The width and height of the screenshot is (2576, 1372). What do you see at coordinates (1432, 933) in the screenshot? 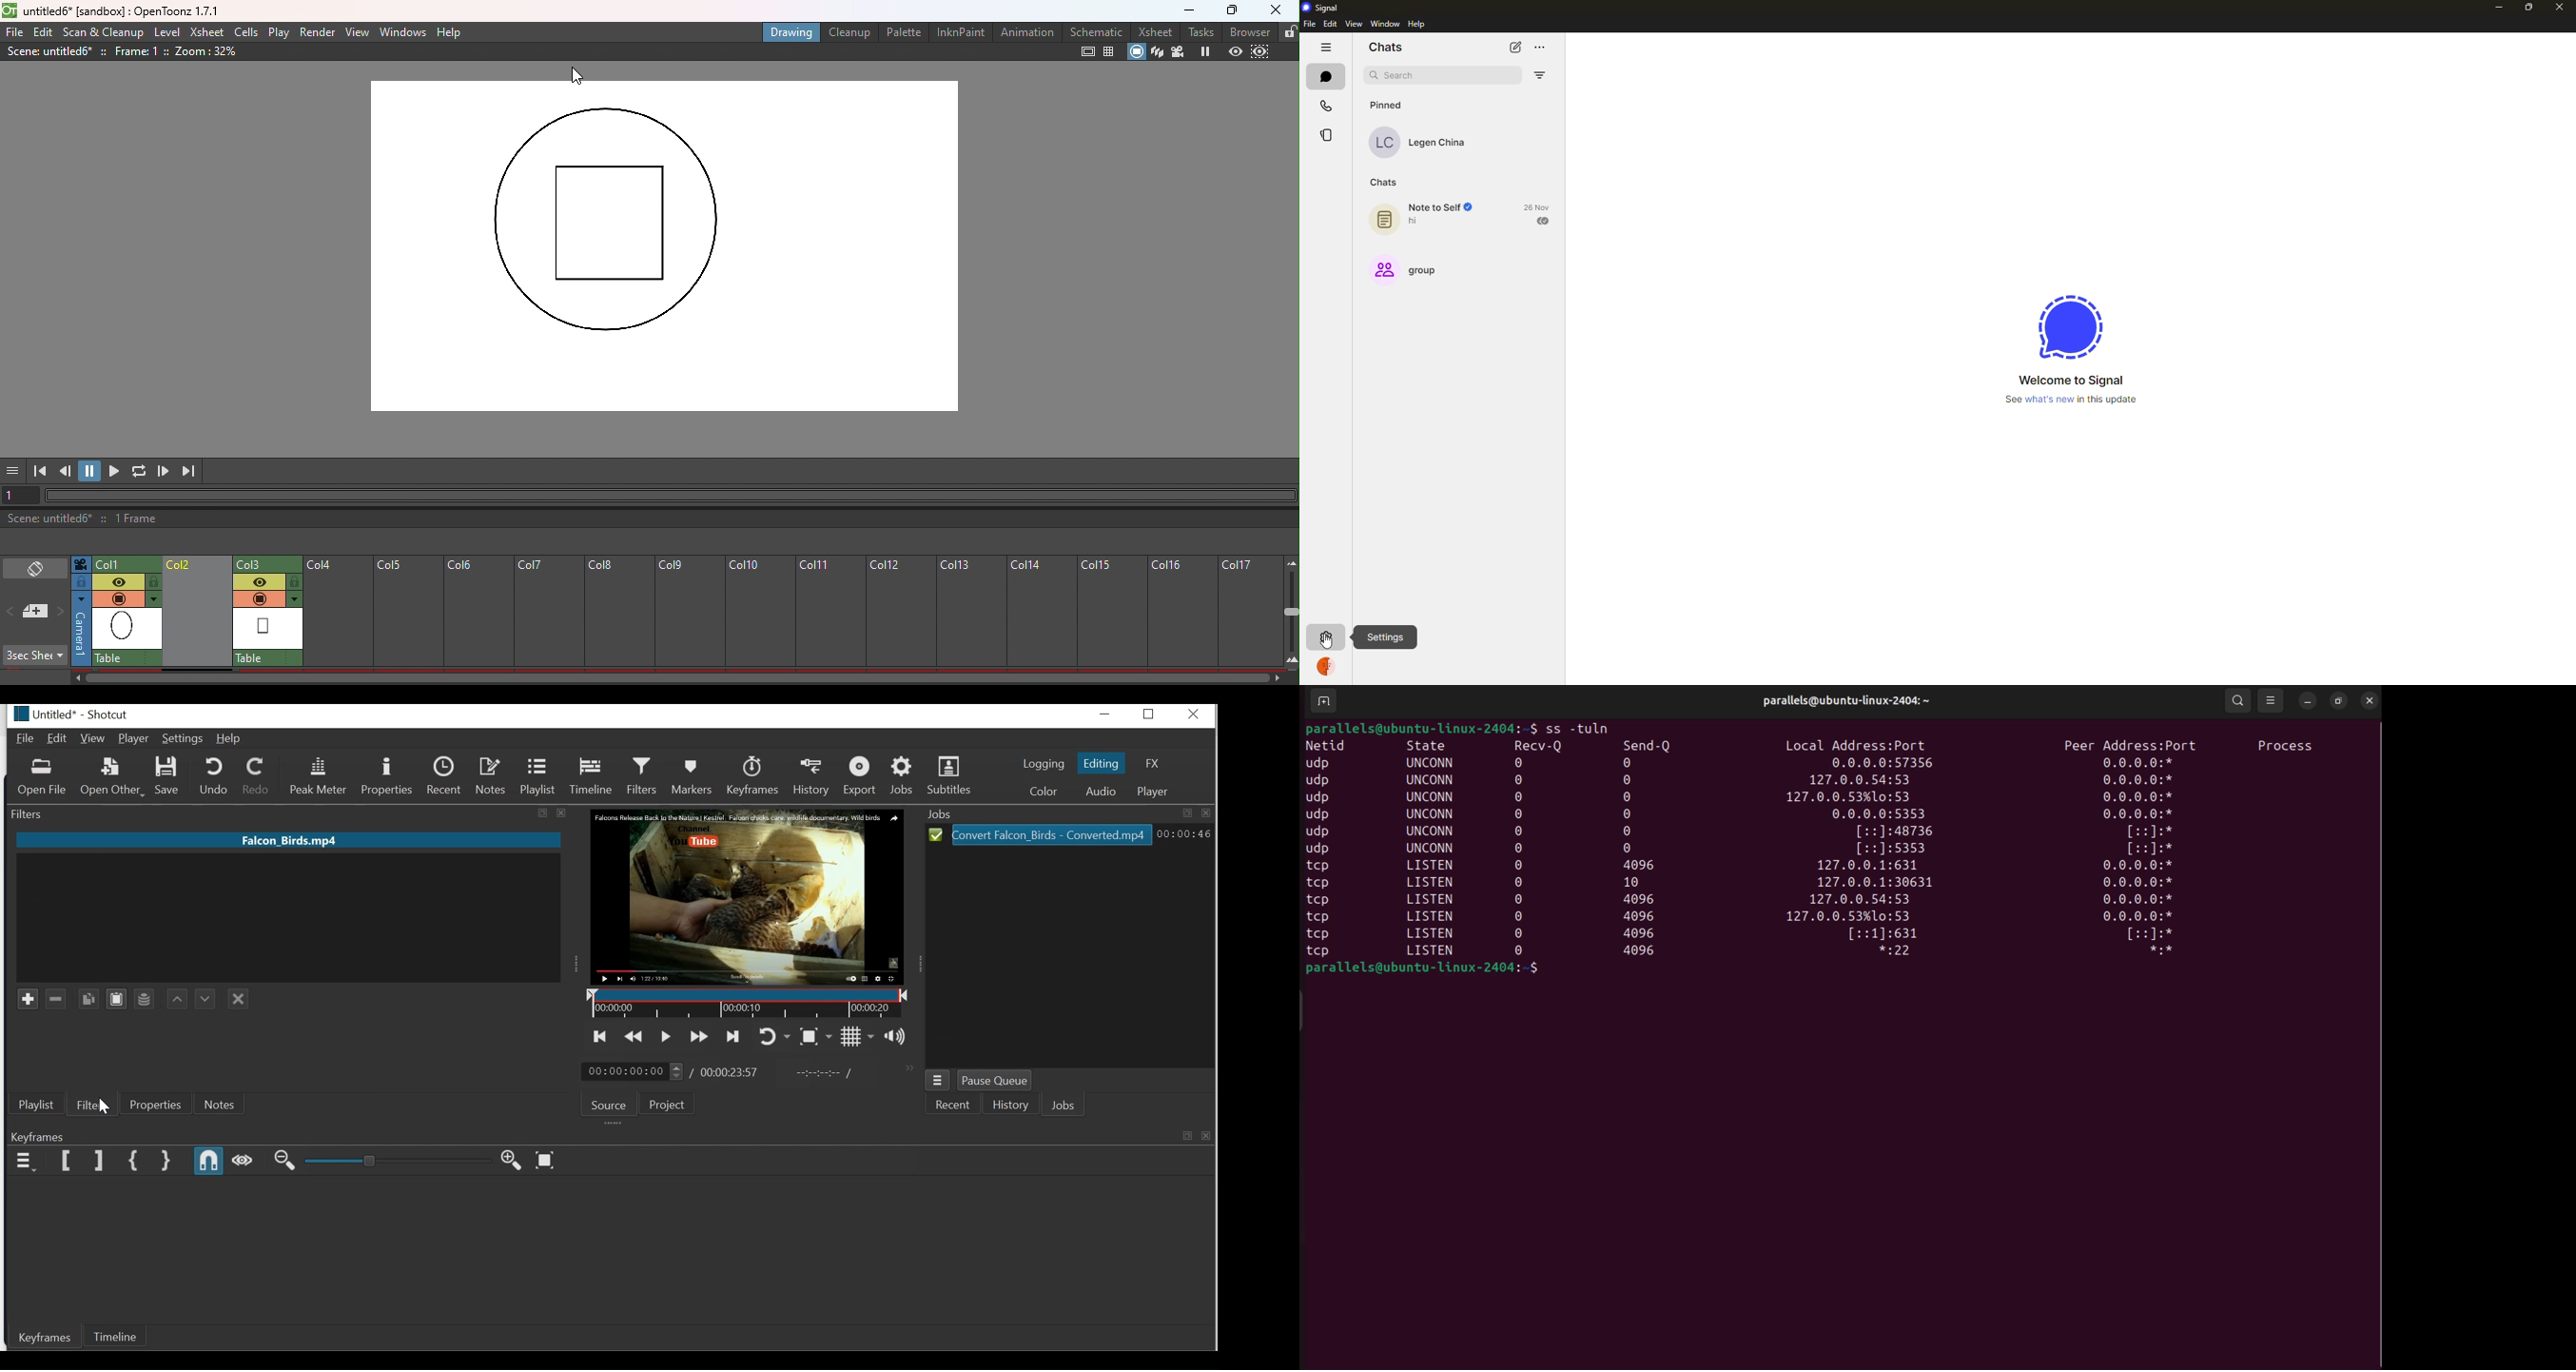
I see `listen` at bounding box center [1432, 933].